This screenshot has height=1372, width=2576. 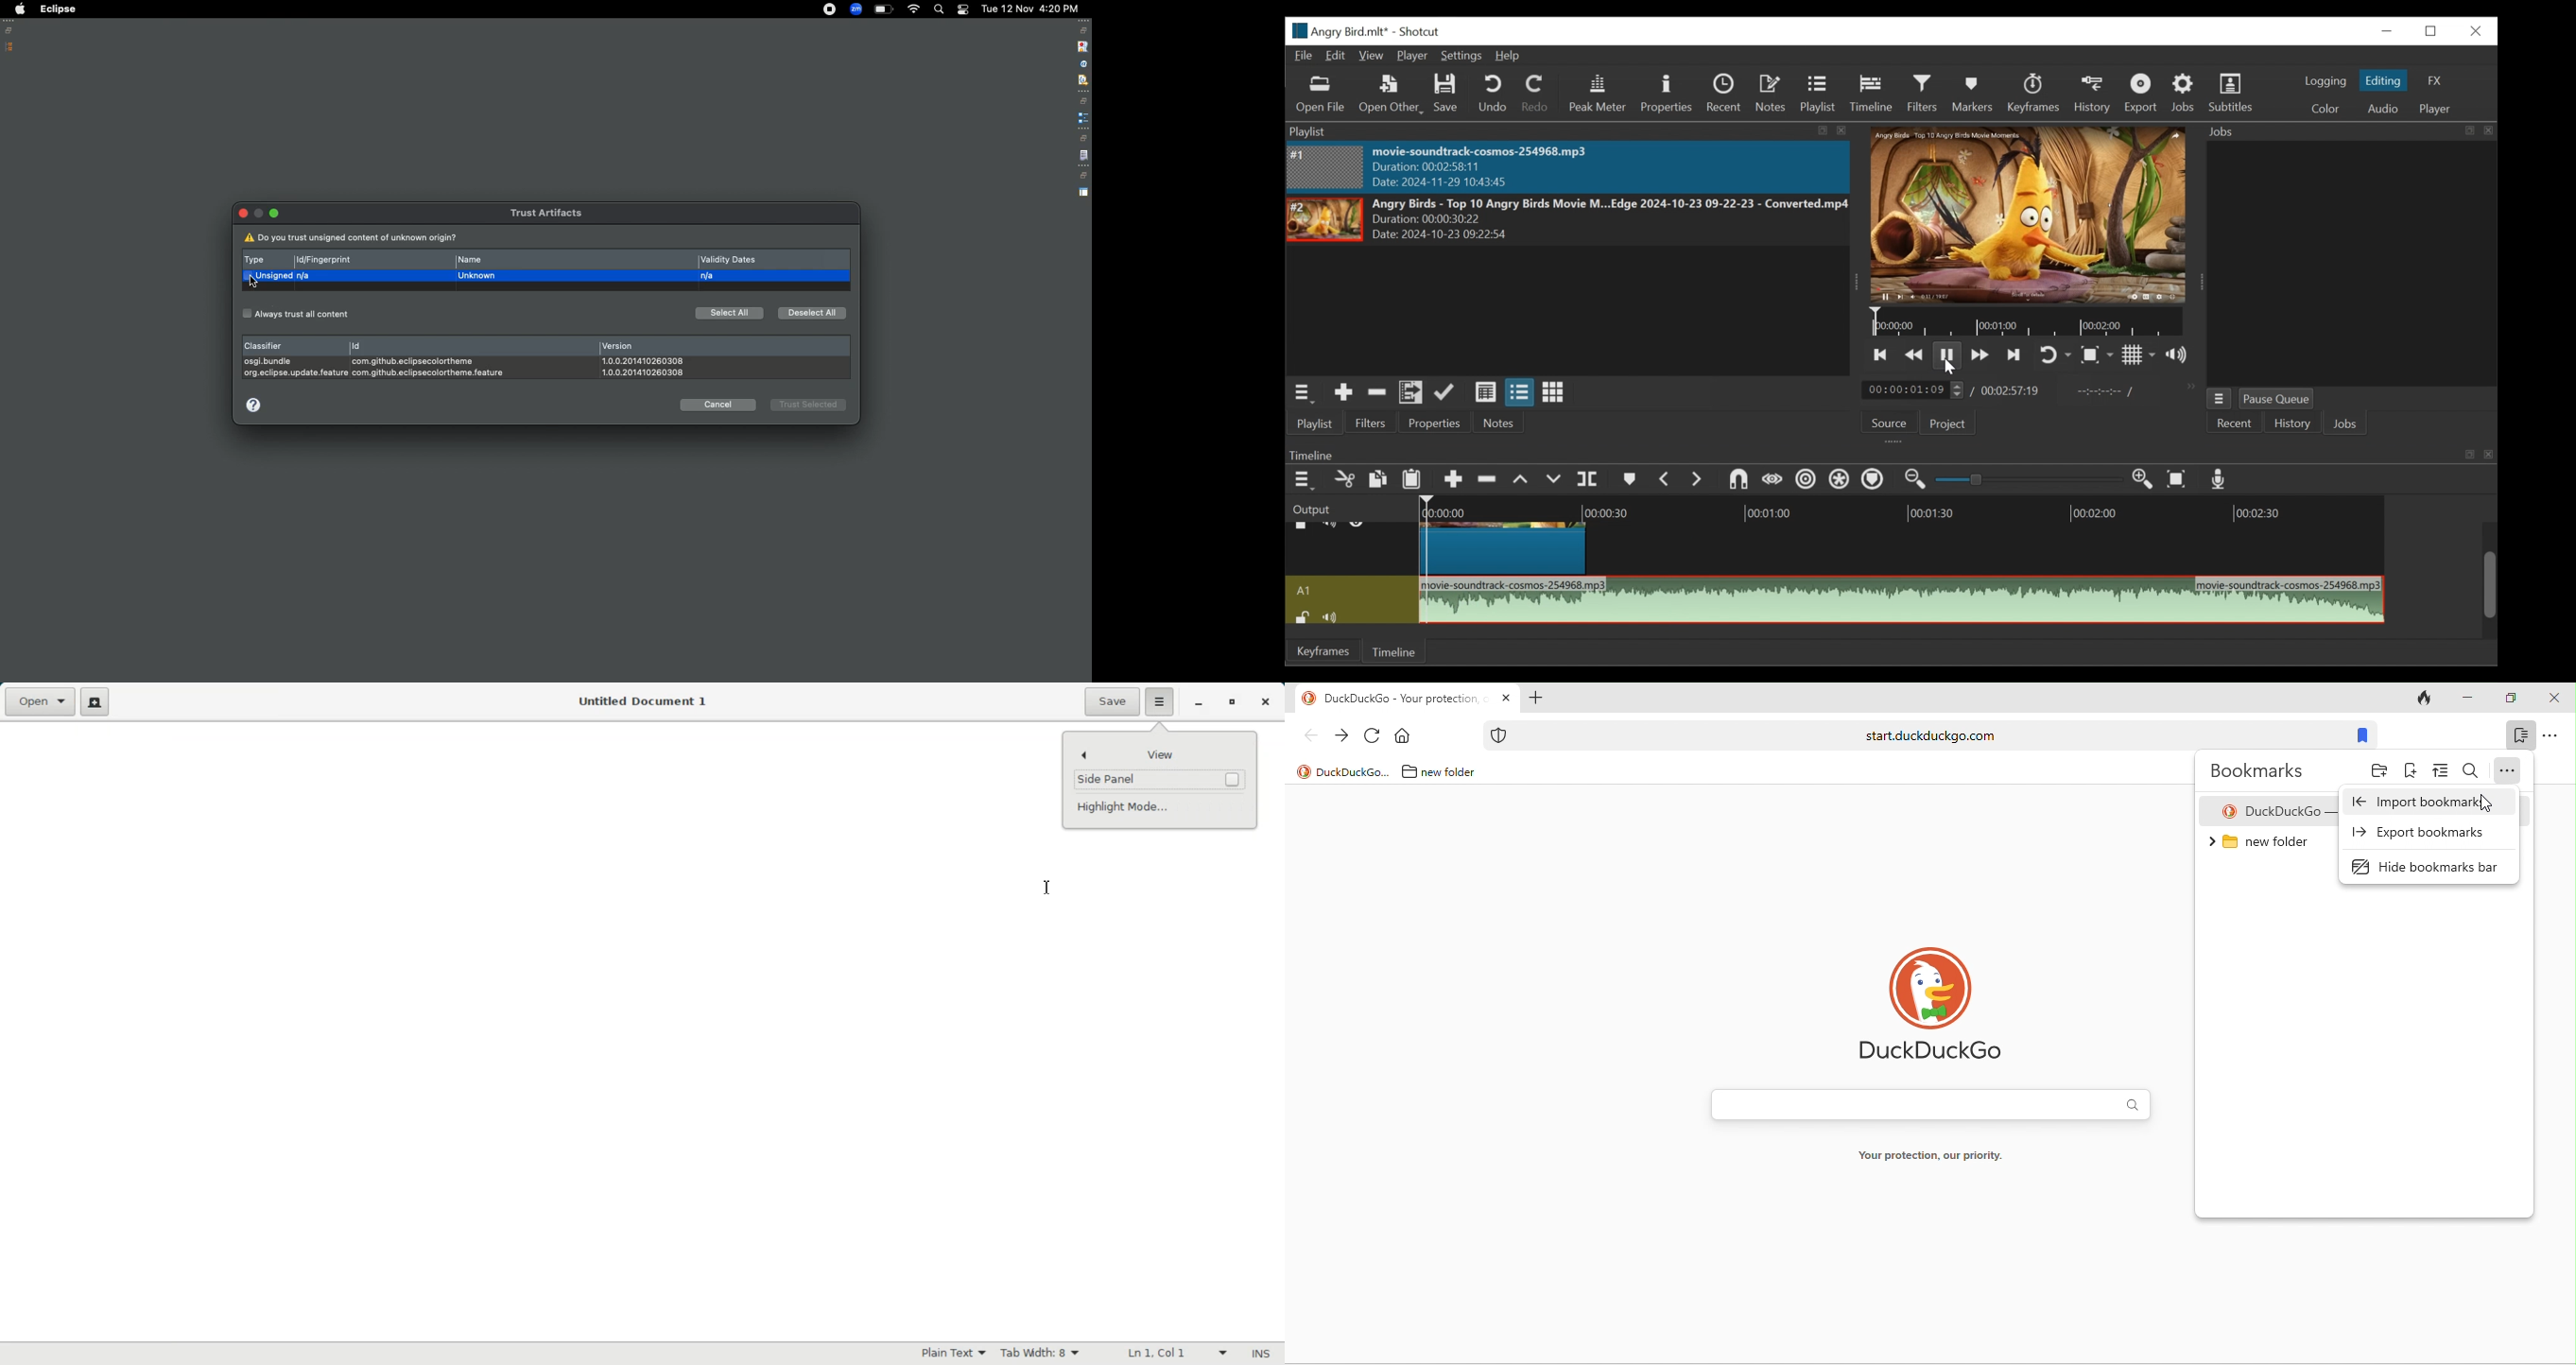 I want to click on Next Marker, so click(x=1695, y=480).